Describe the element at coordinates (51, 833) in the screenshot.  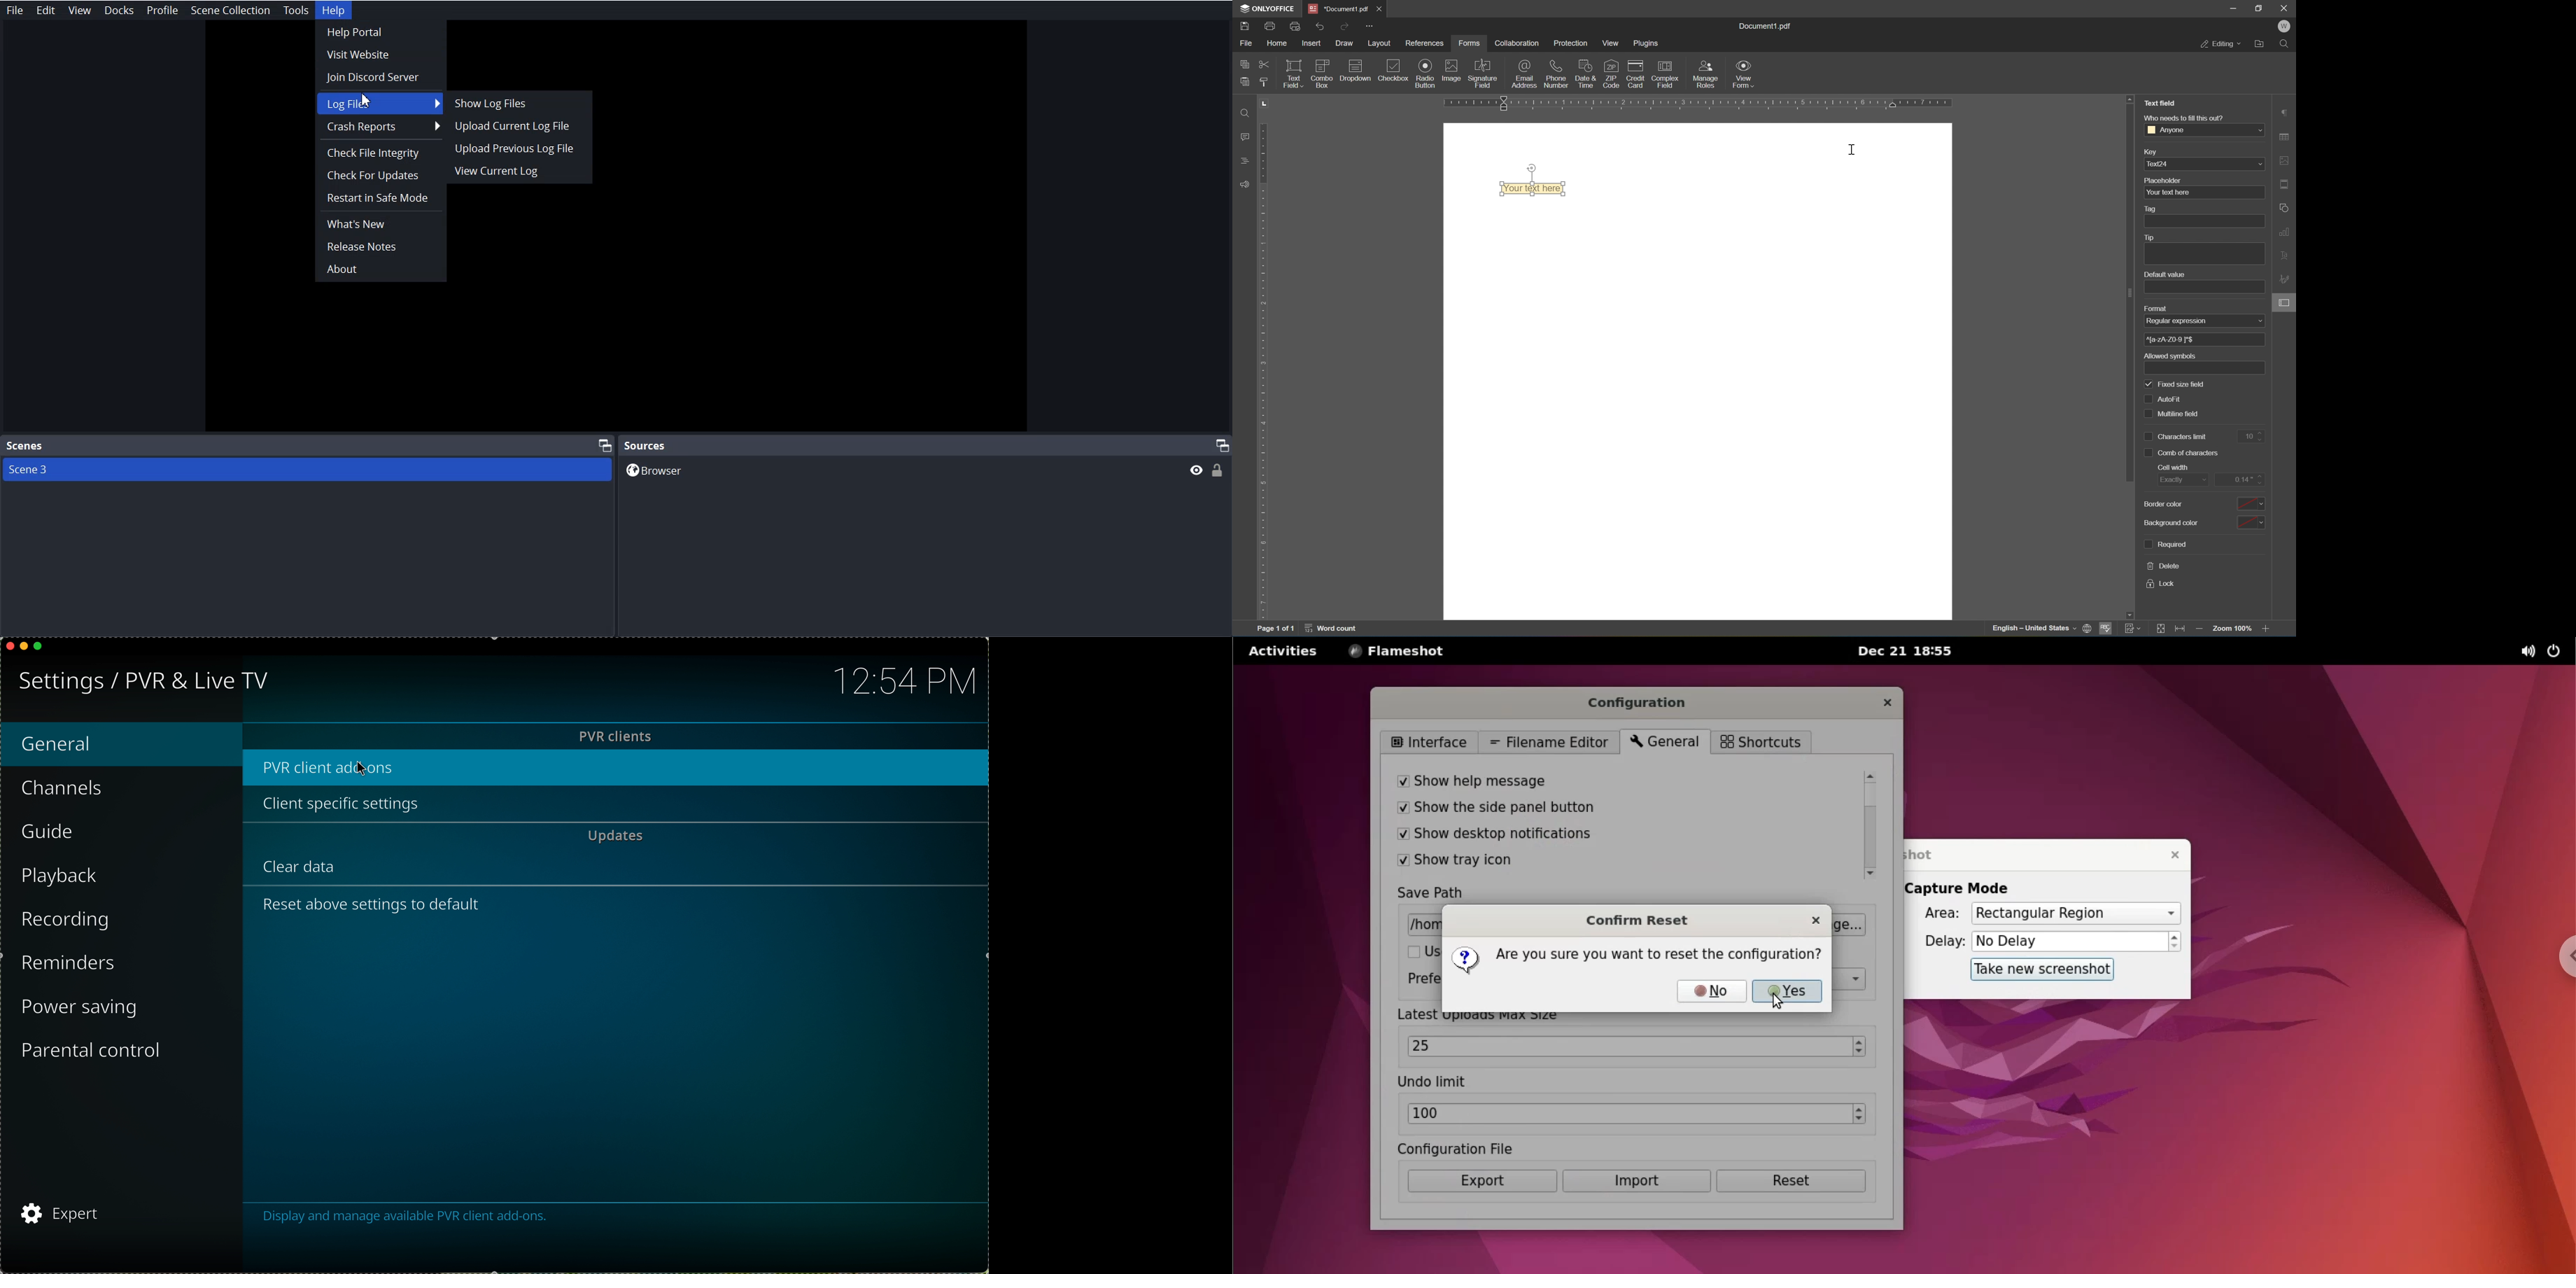
I see `guide` at that location.